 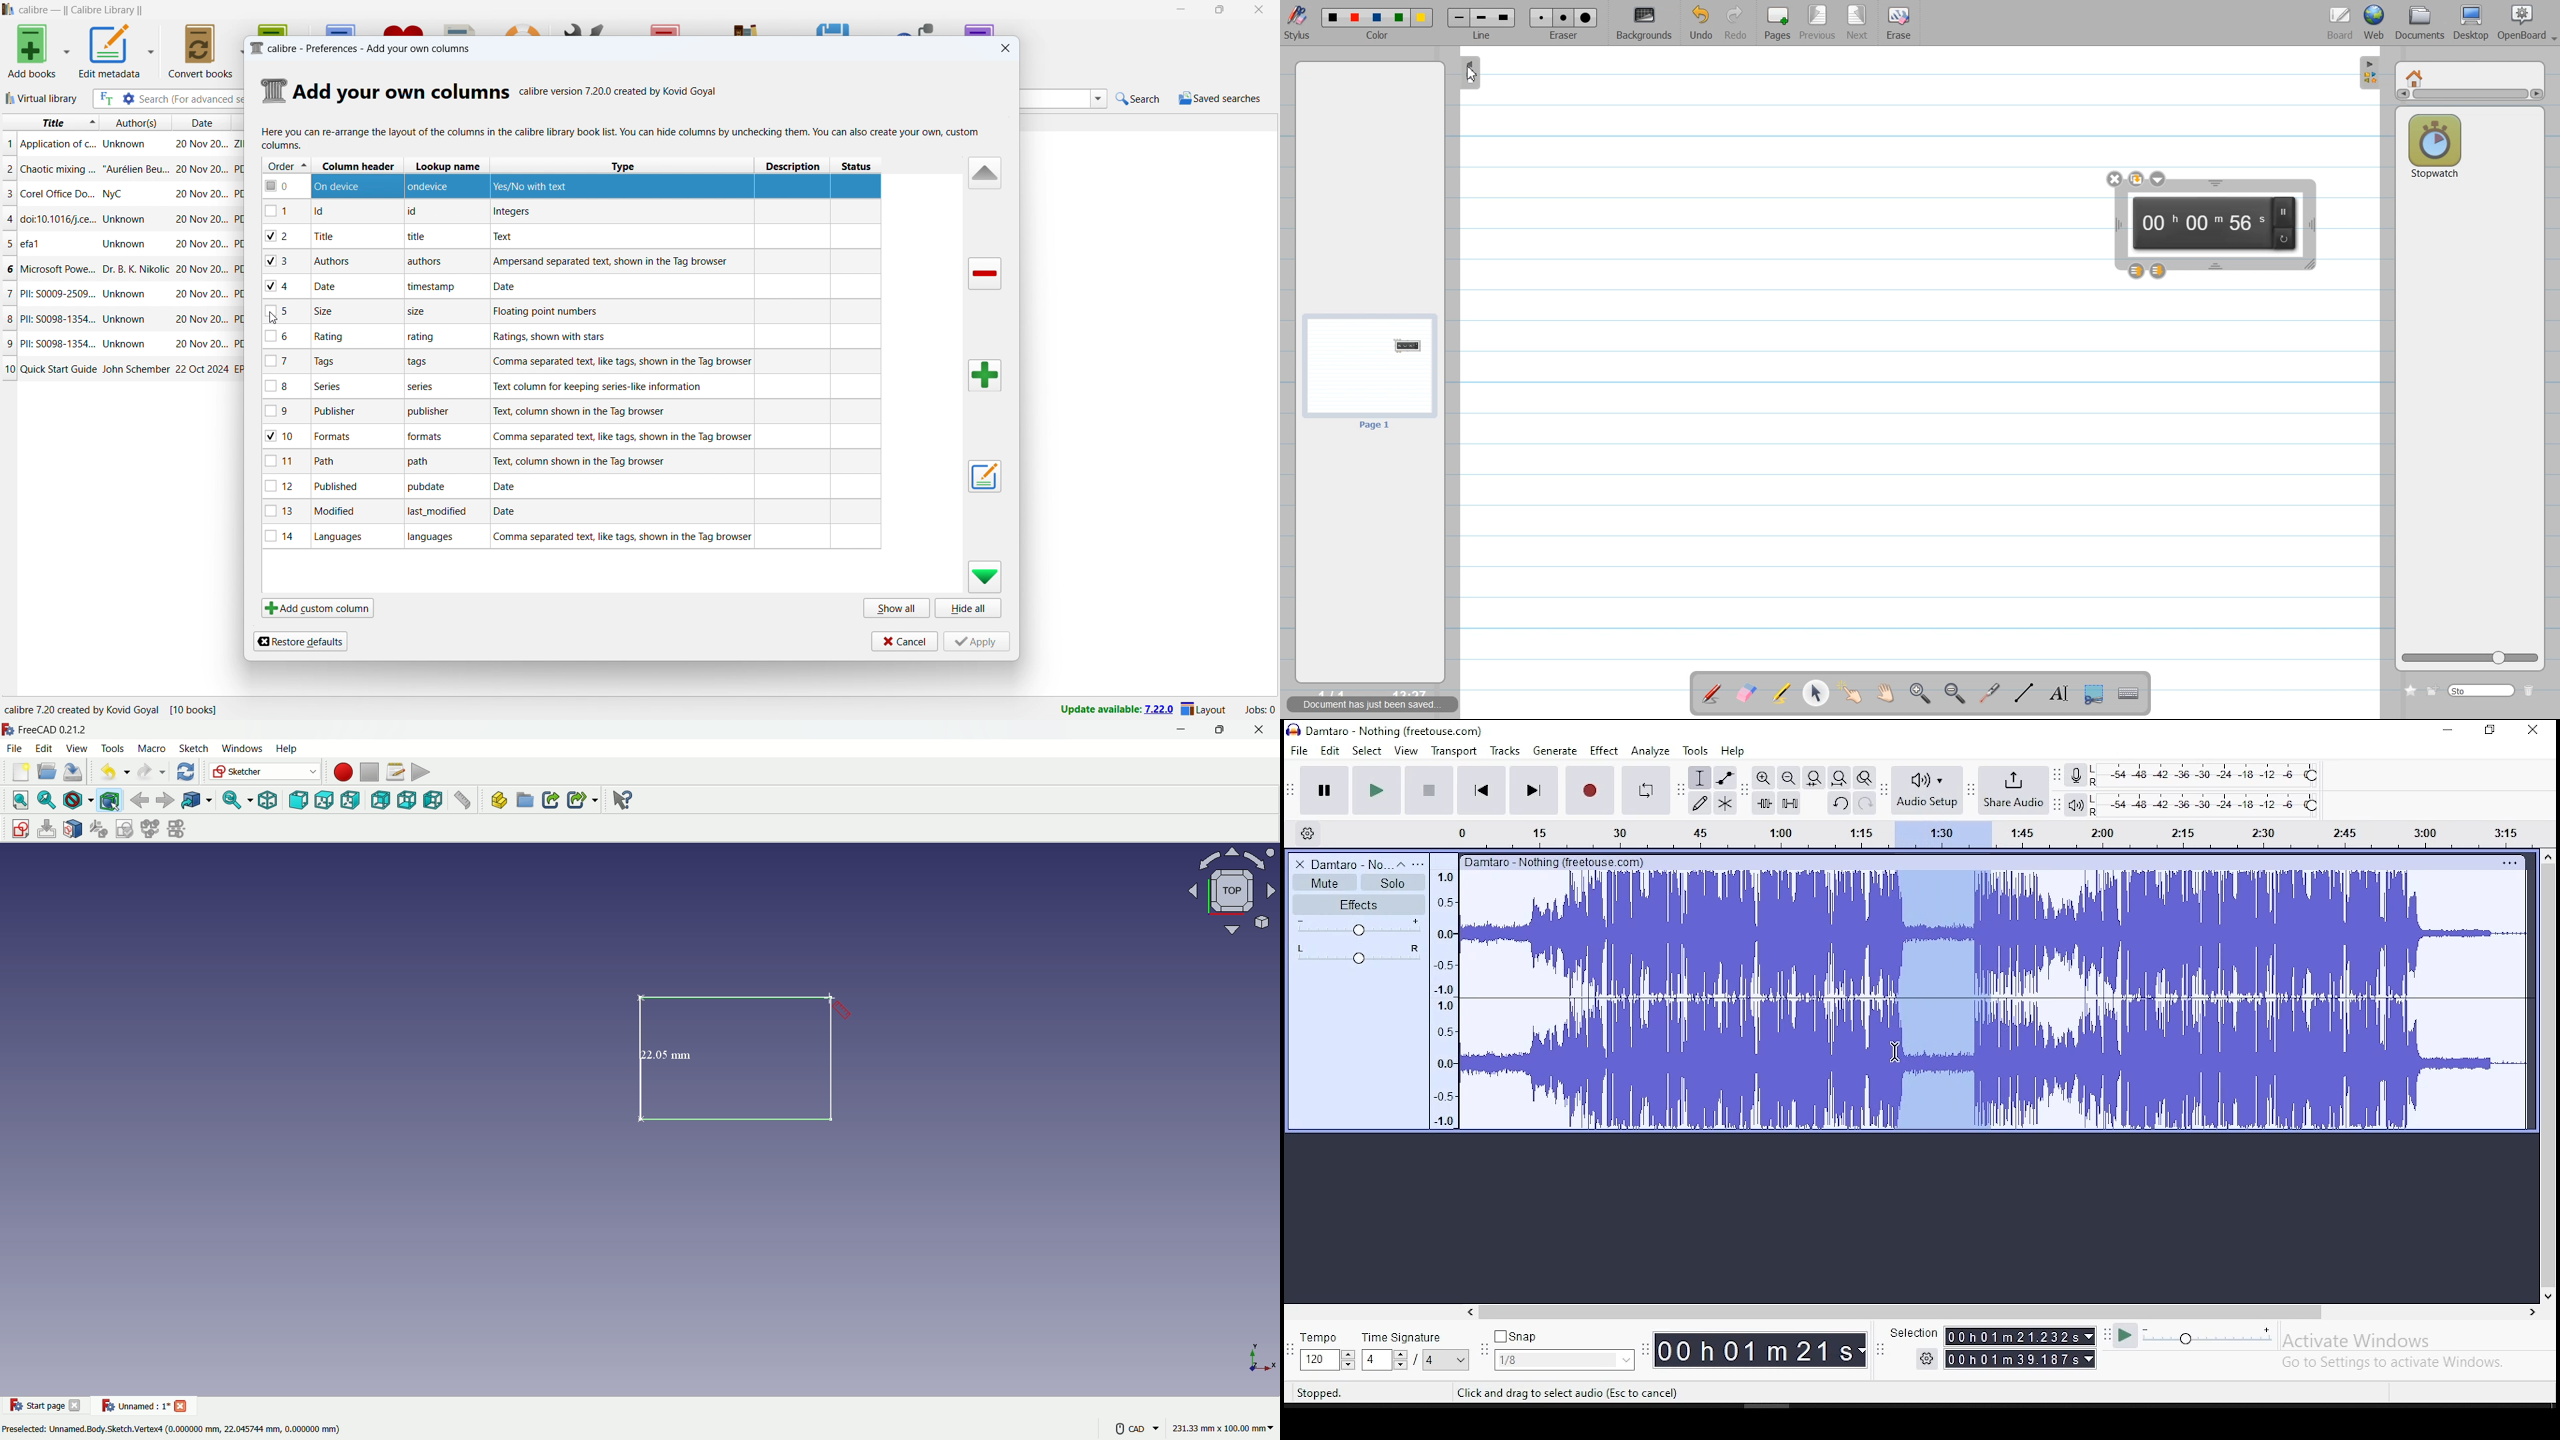 What do you see at coordinates (199, 122) in the screenshot?
I see `date` at bounding box center [199, 122].